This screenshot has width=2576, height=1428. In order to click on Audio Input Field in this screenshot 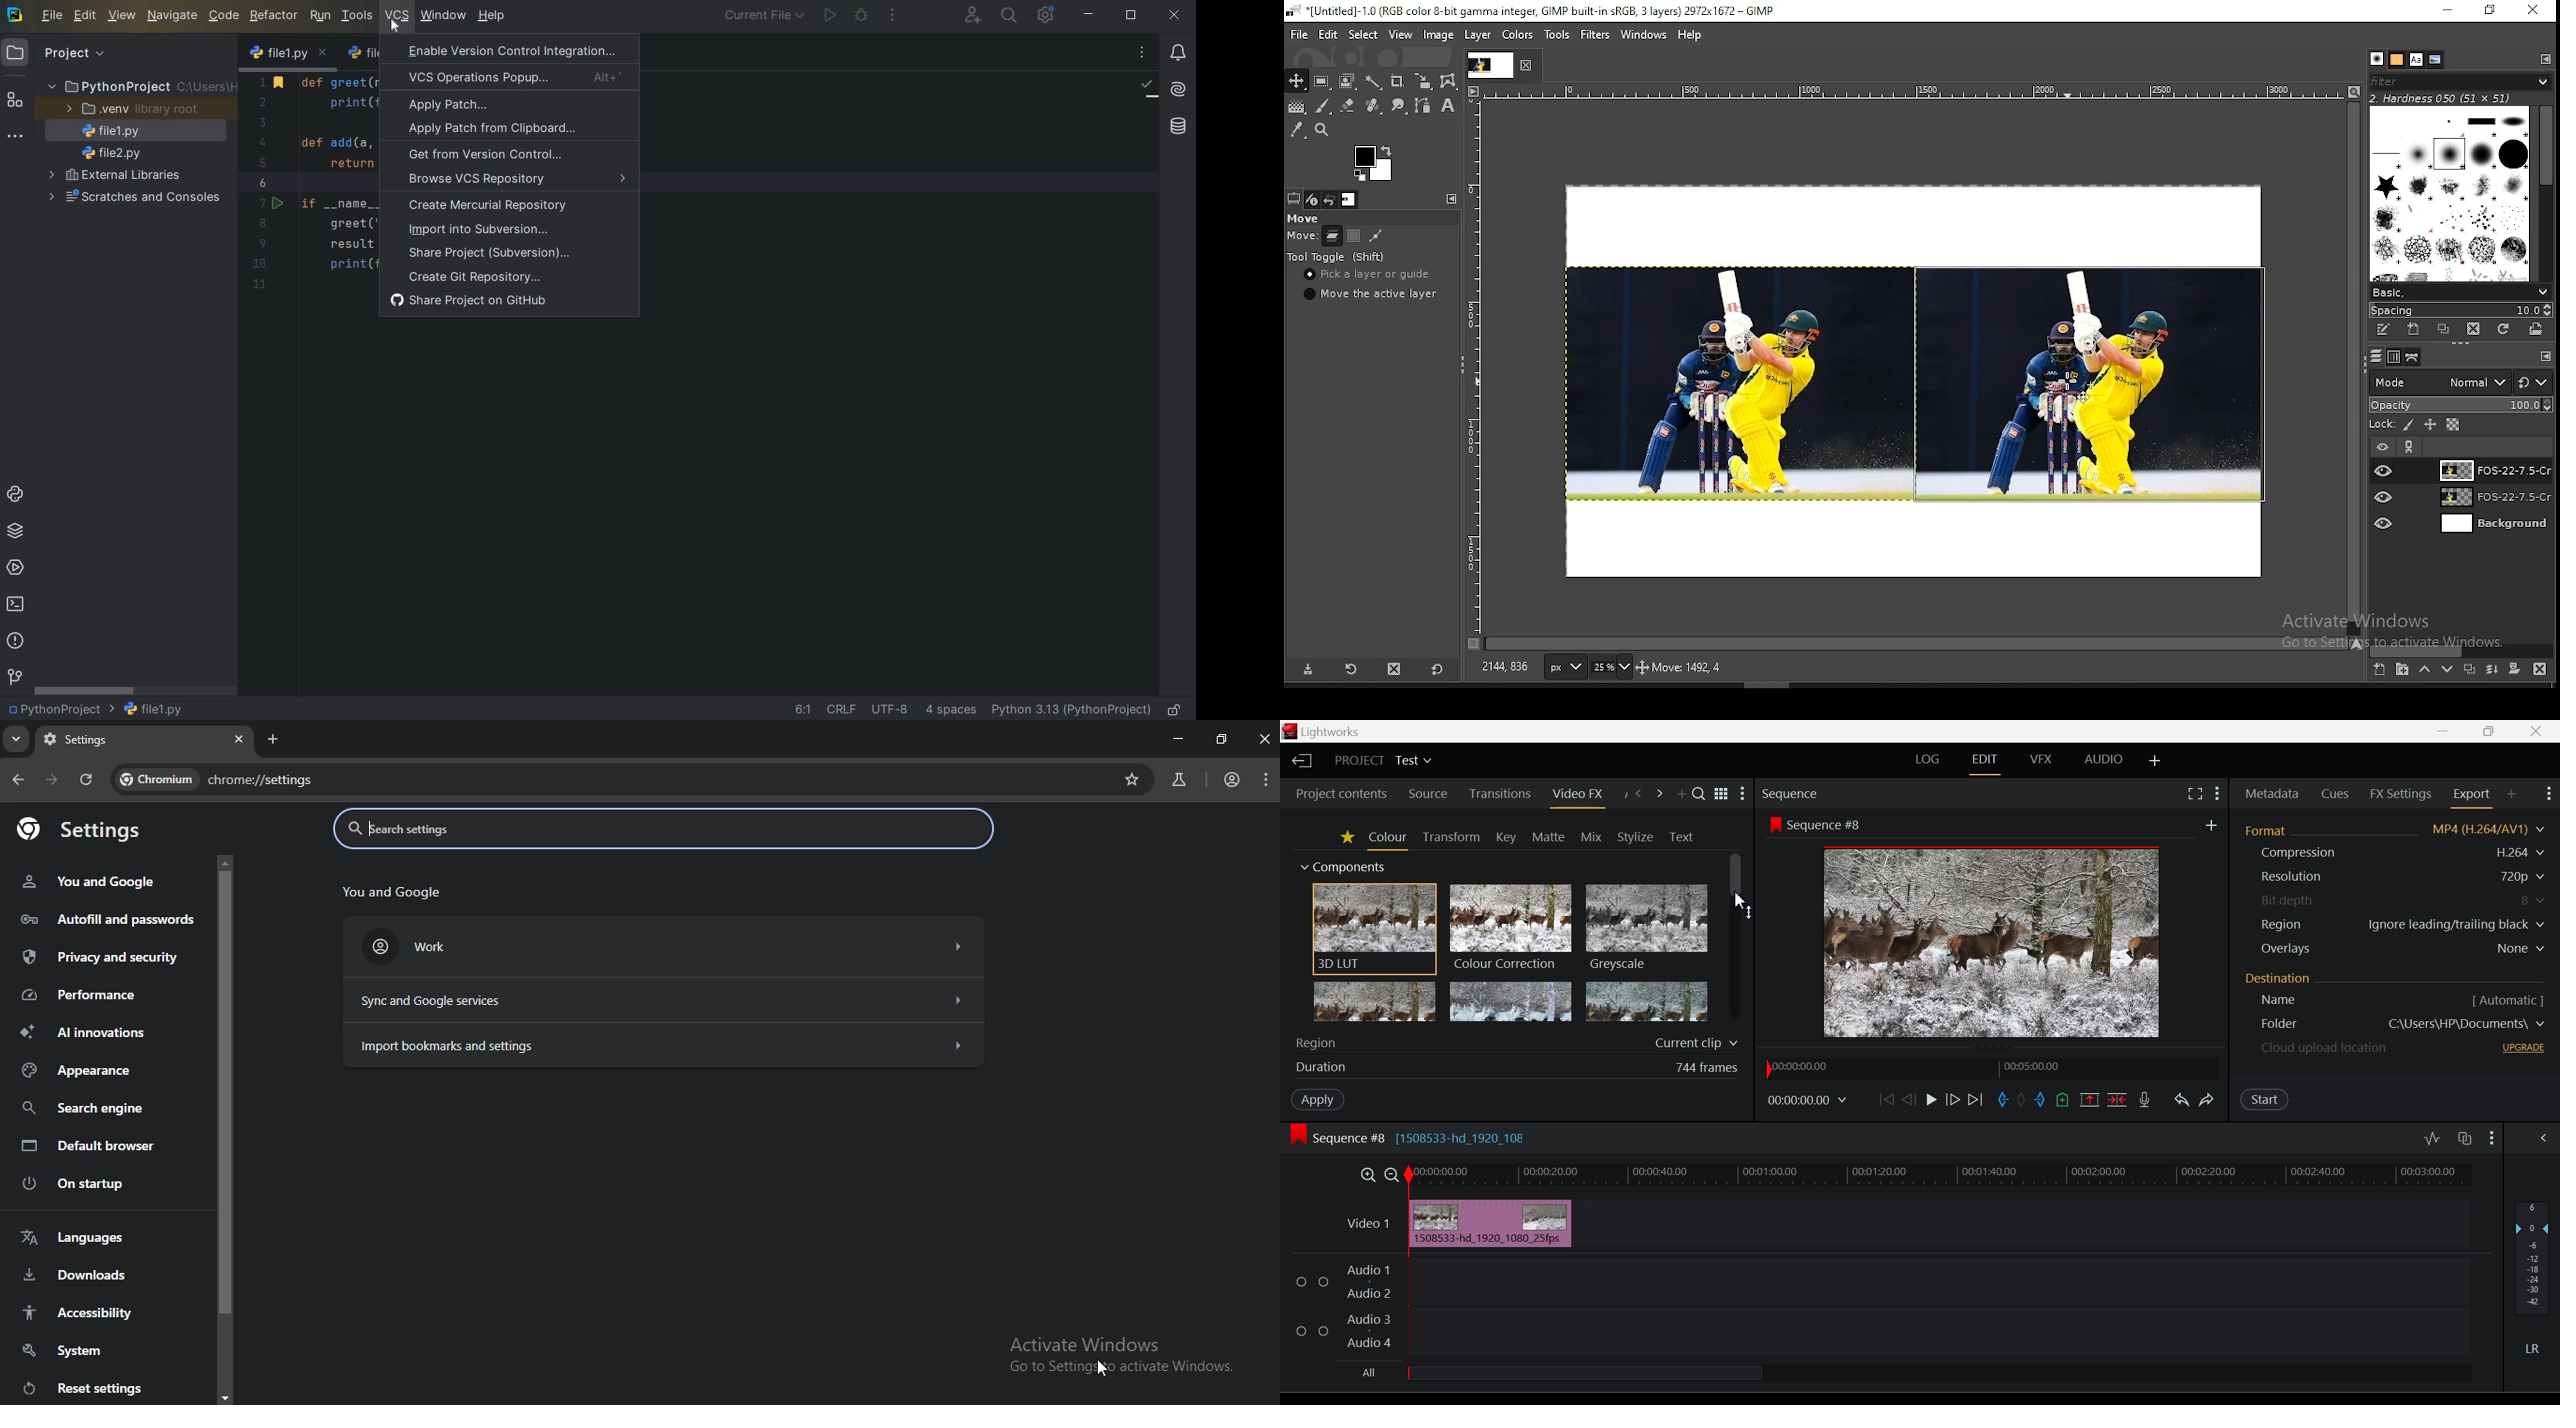, I will do `click(1944, 1301)`.